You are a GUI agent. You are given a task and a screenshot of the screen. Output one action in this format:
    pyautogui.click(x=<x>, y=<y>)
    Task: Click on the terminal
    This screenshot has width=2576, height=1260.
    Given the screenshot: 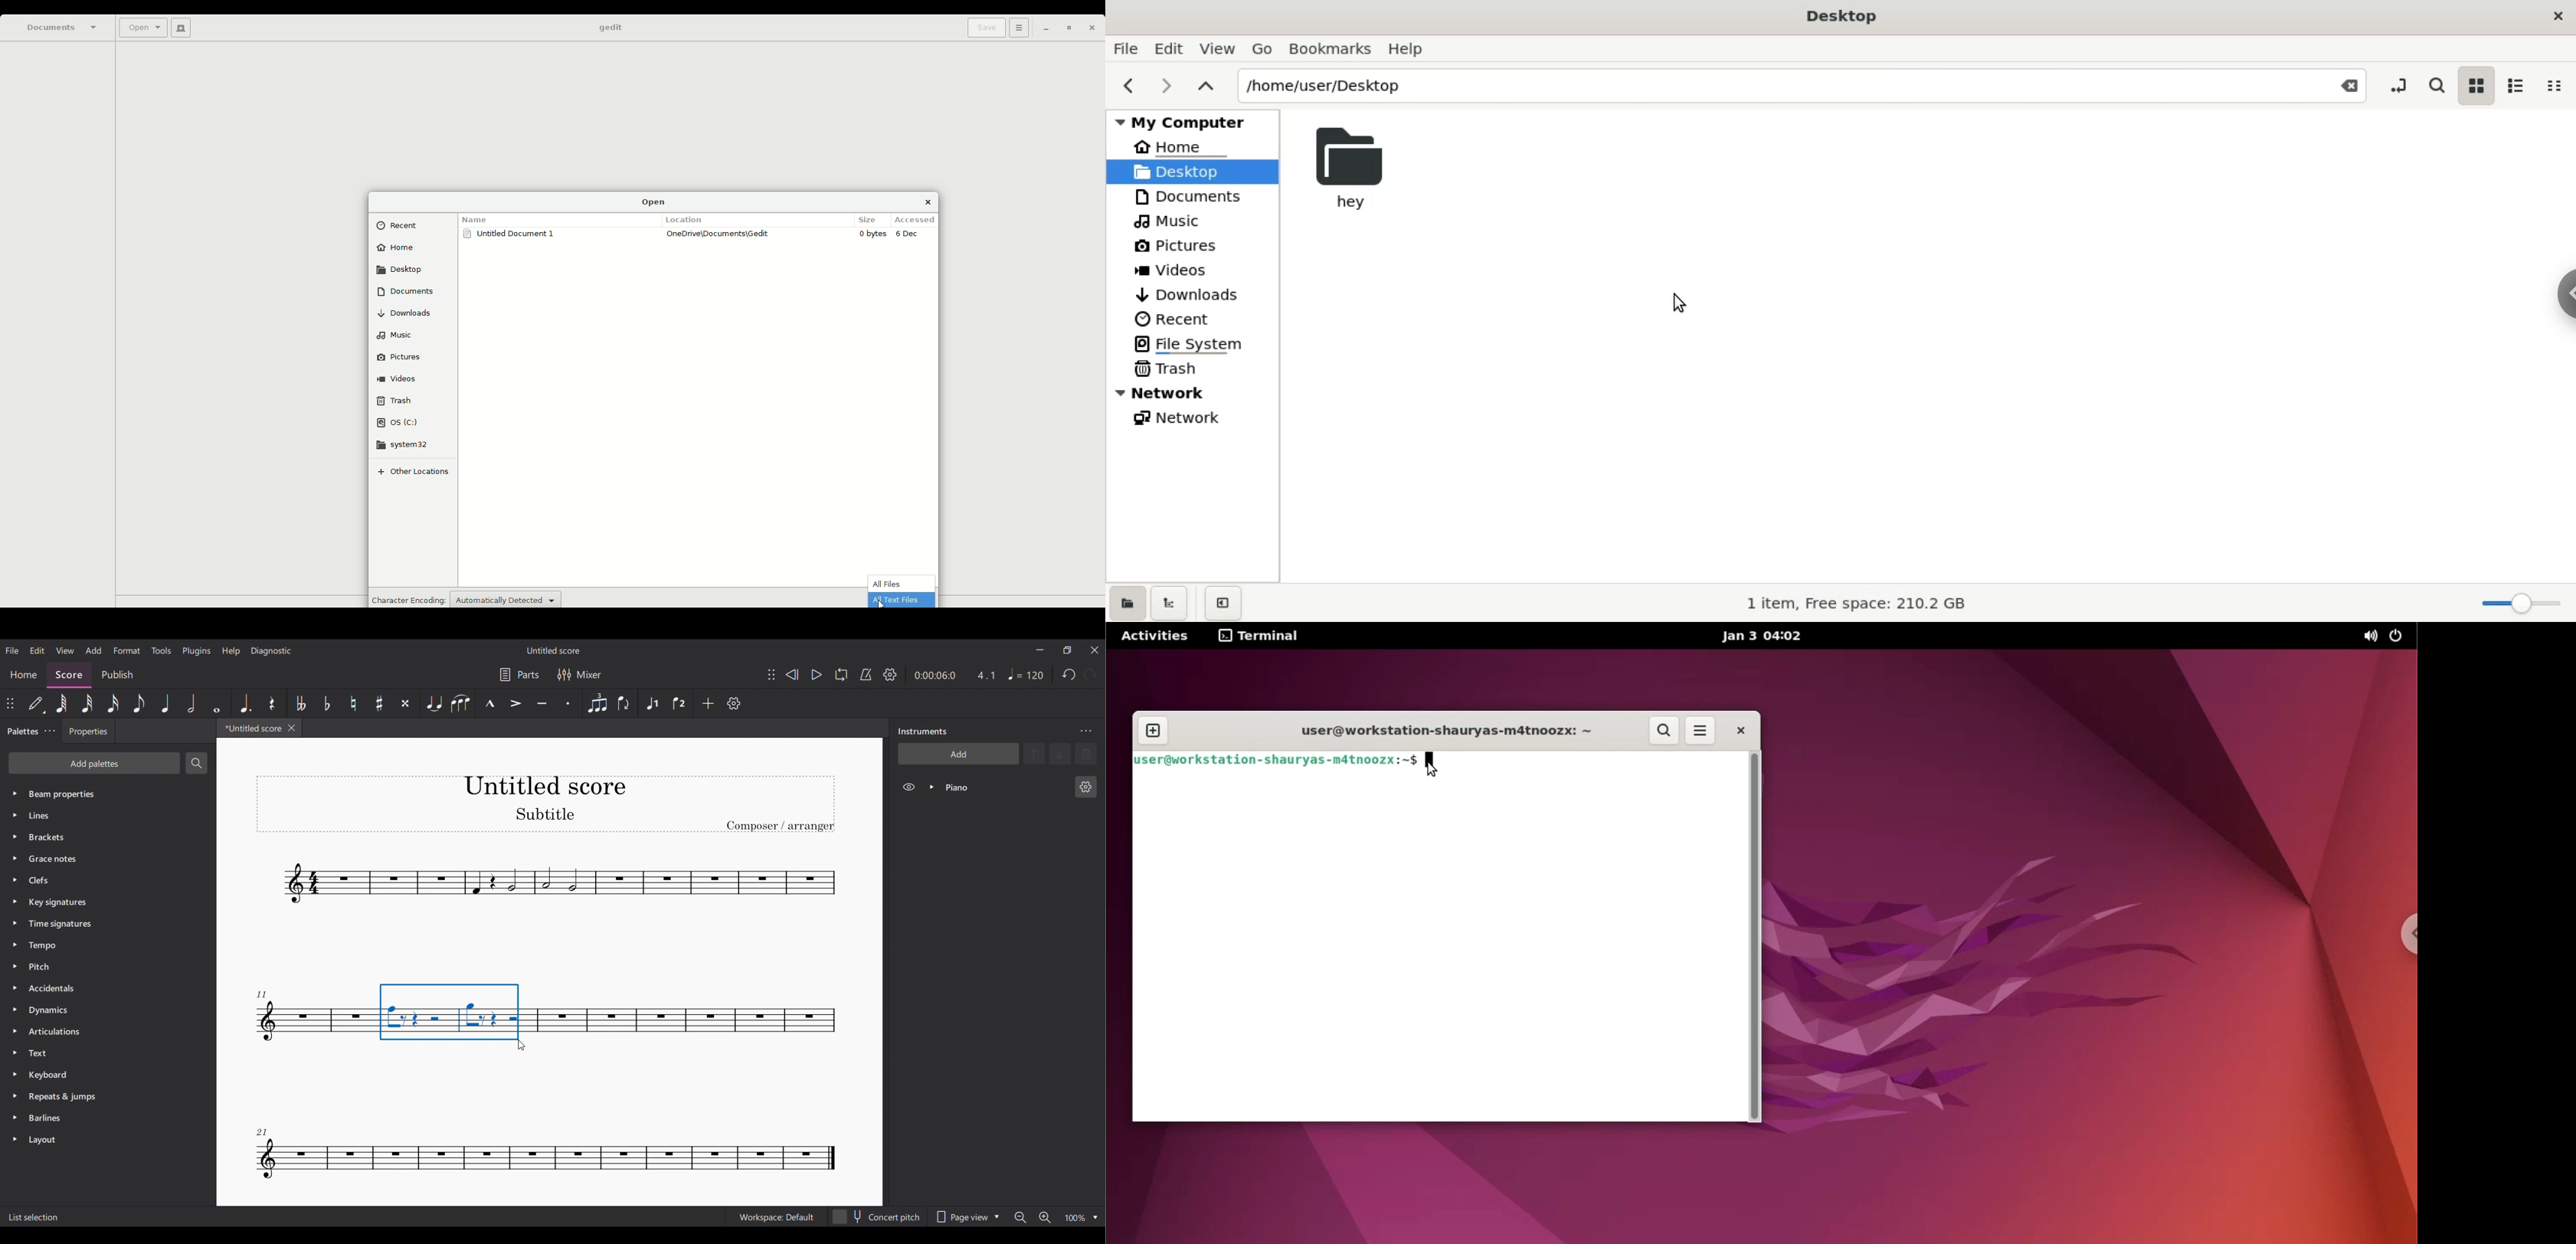 What is the action you would take?
    pyautogui.click(x=1263, y=637)
    